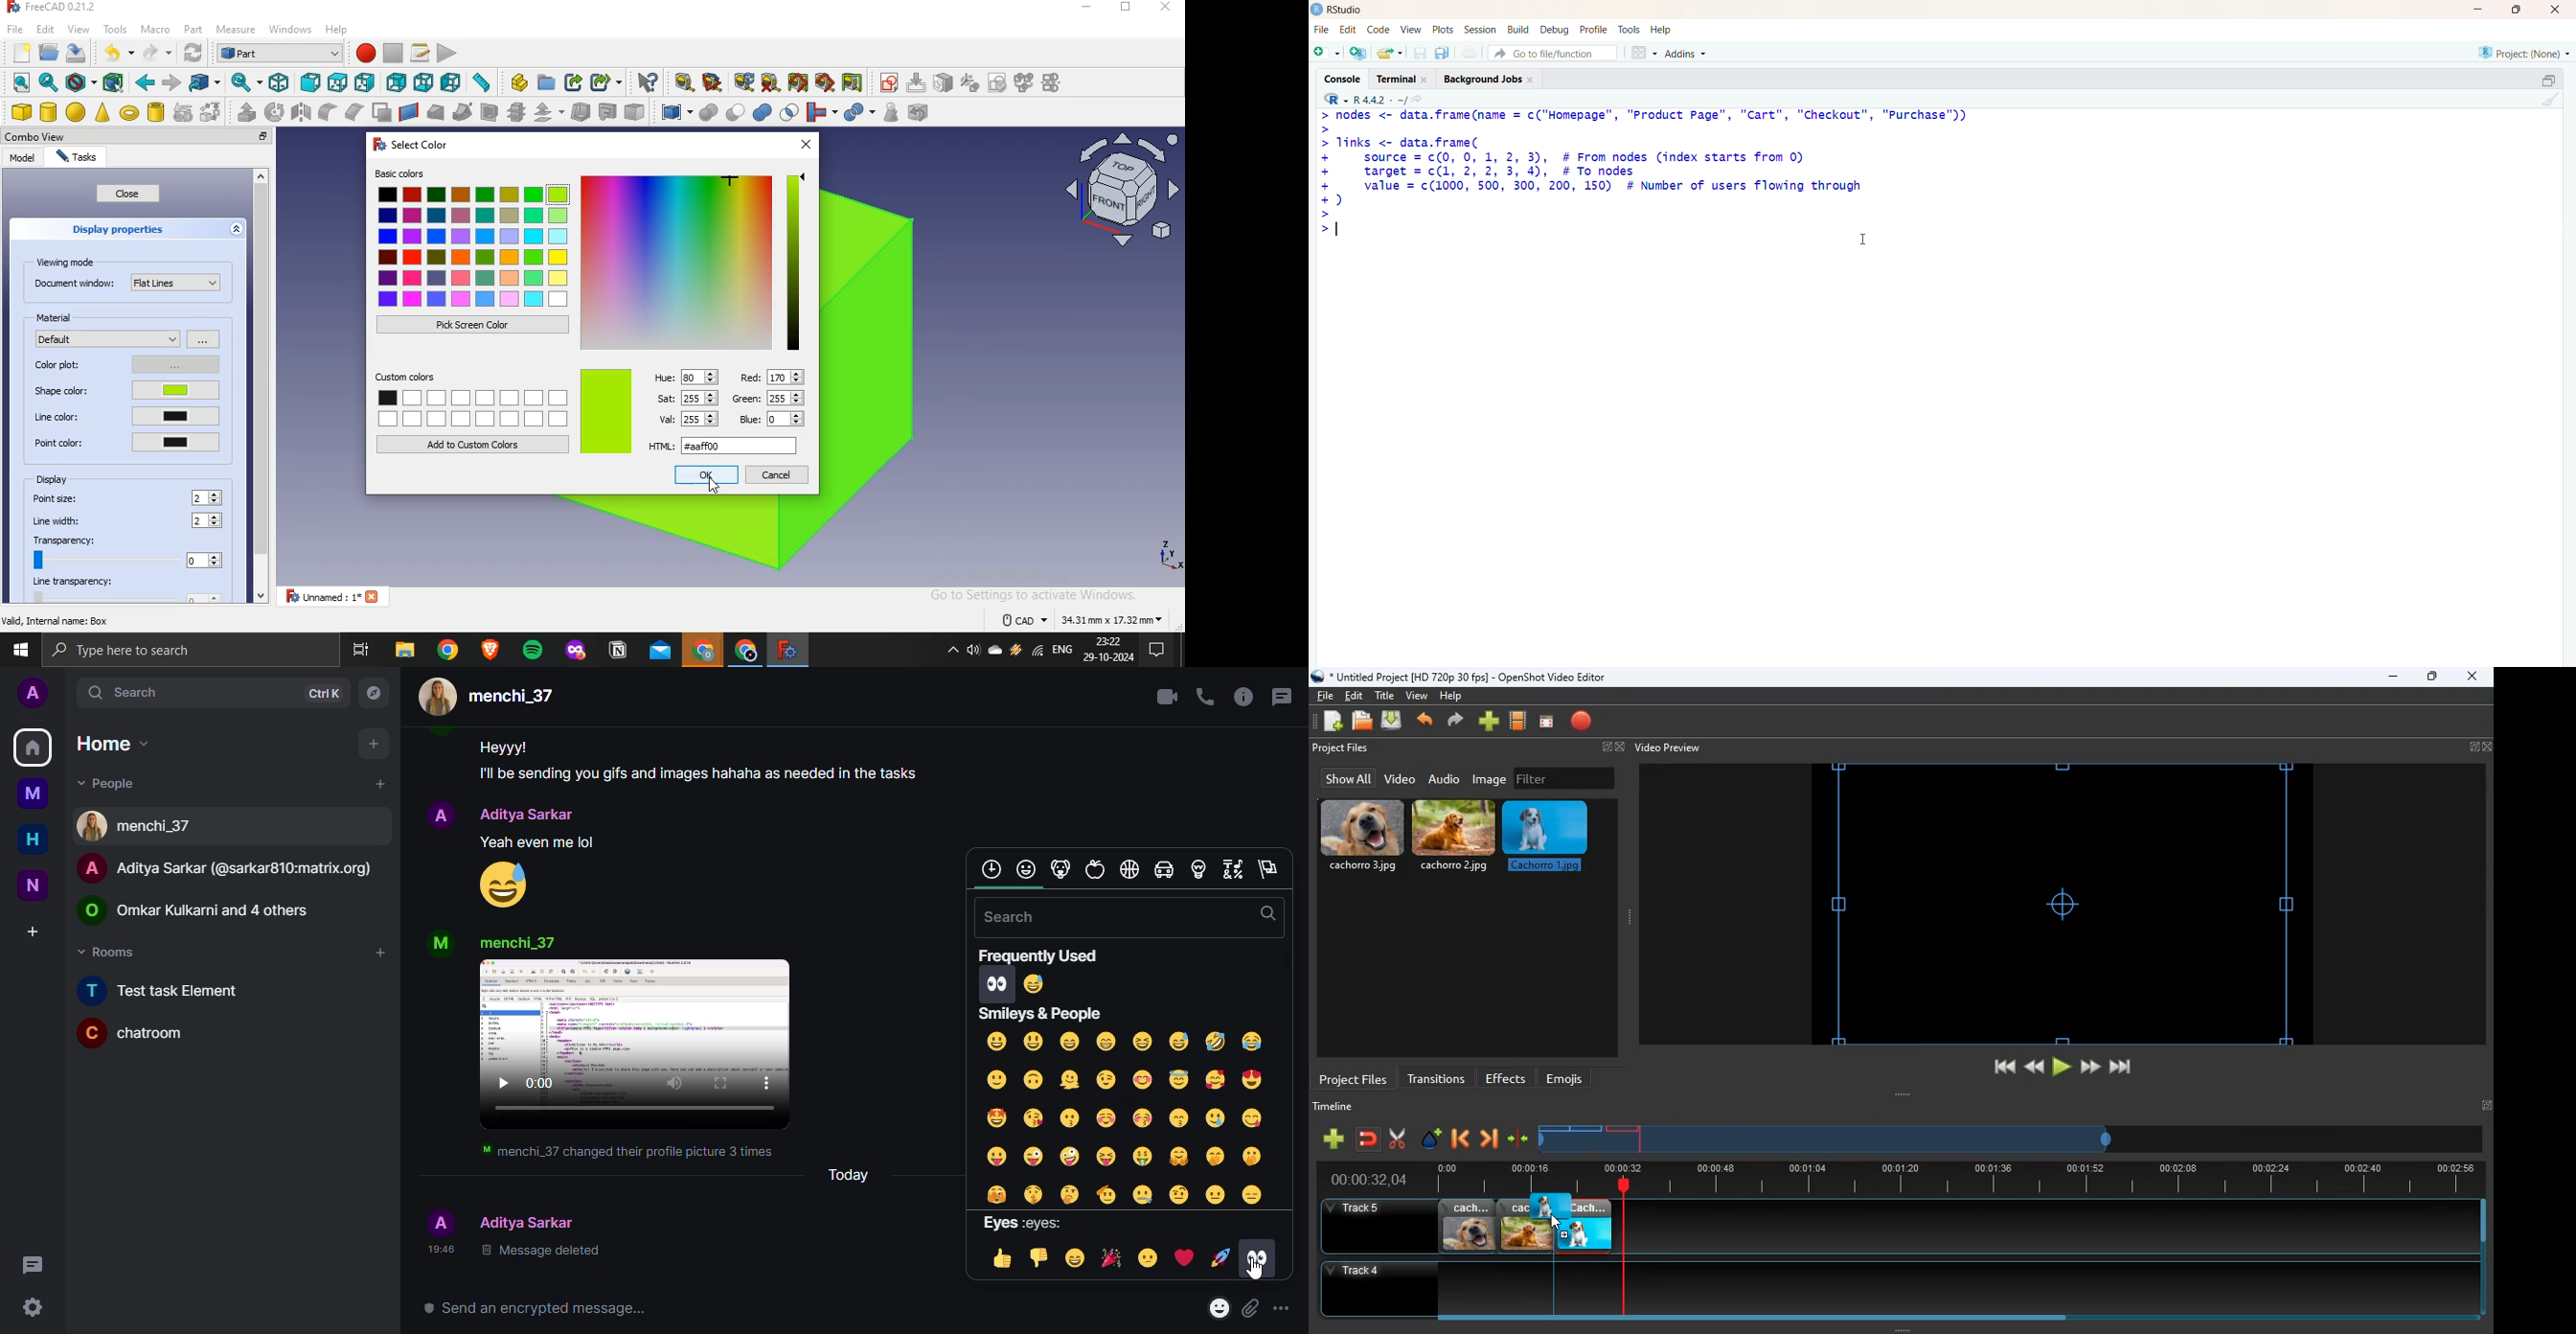  Describe the element at coordinates (1951, 1179) in the screenshot. I see `timeline` at that location.